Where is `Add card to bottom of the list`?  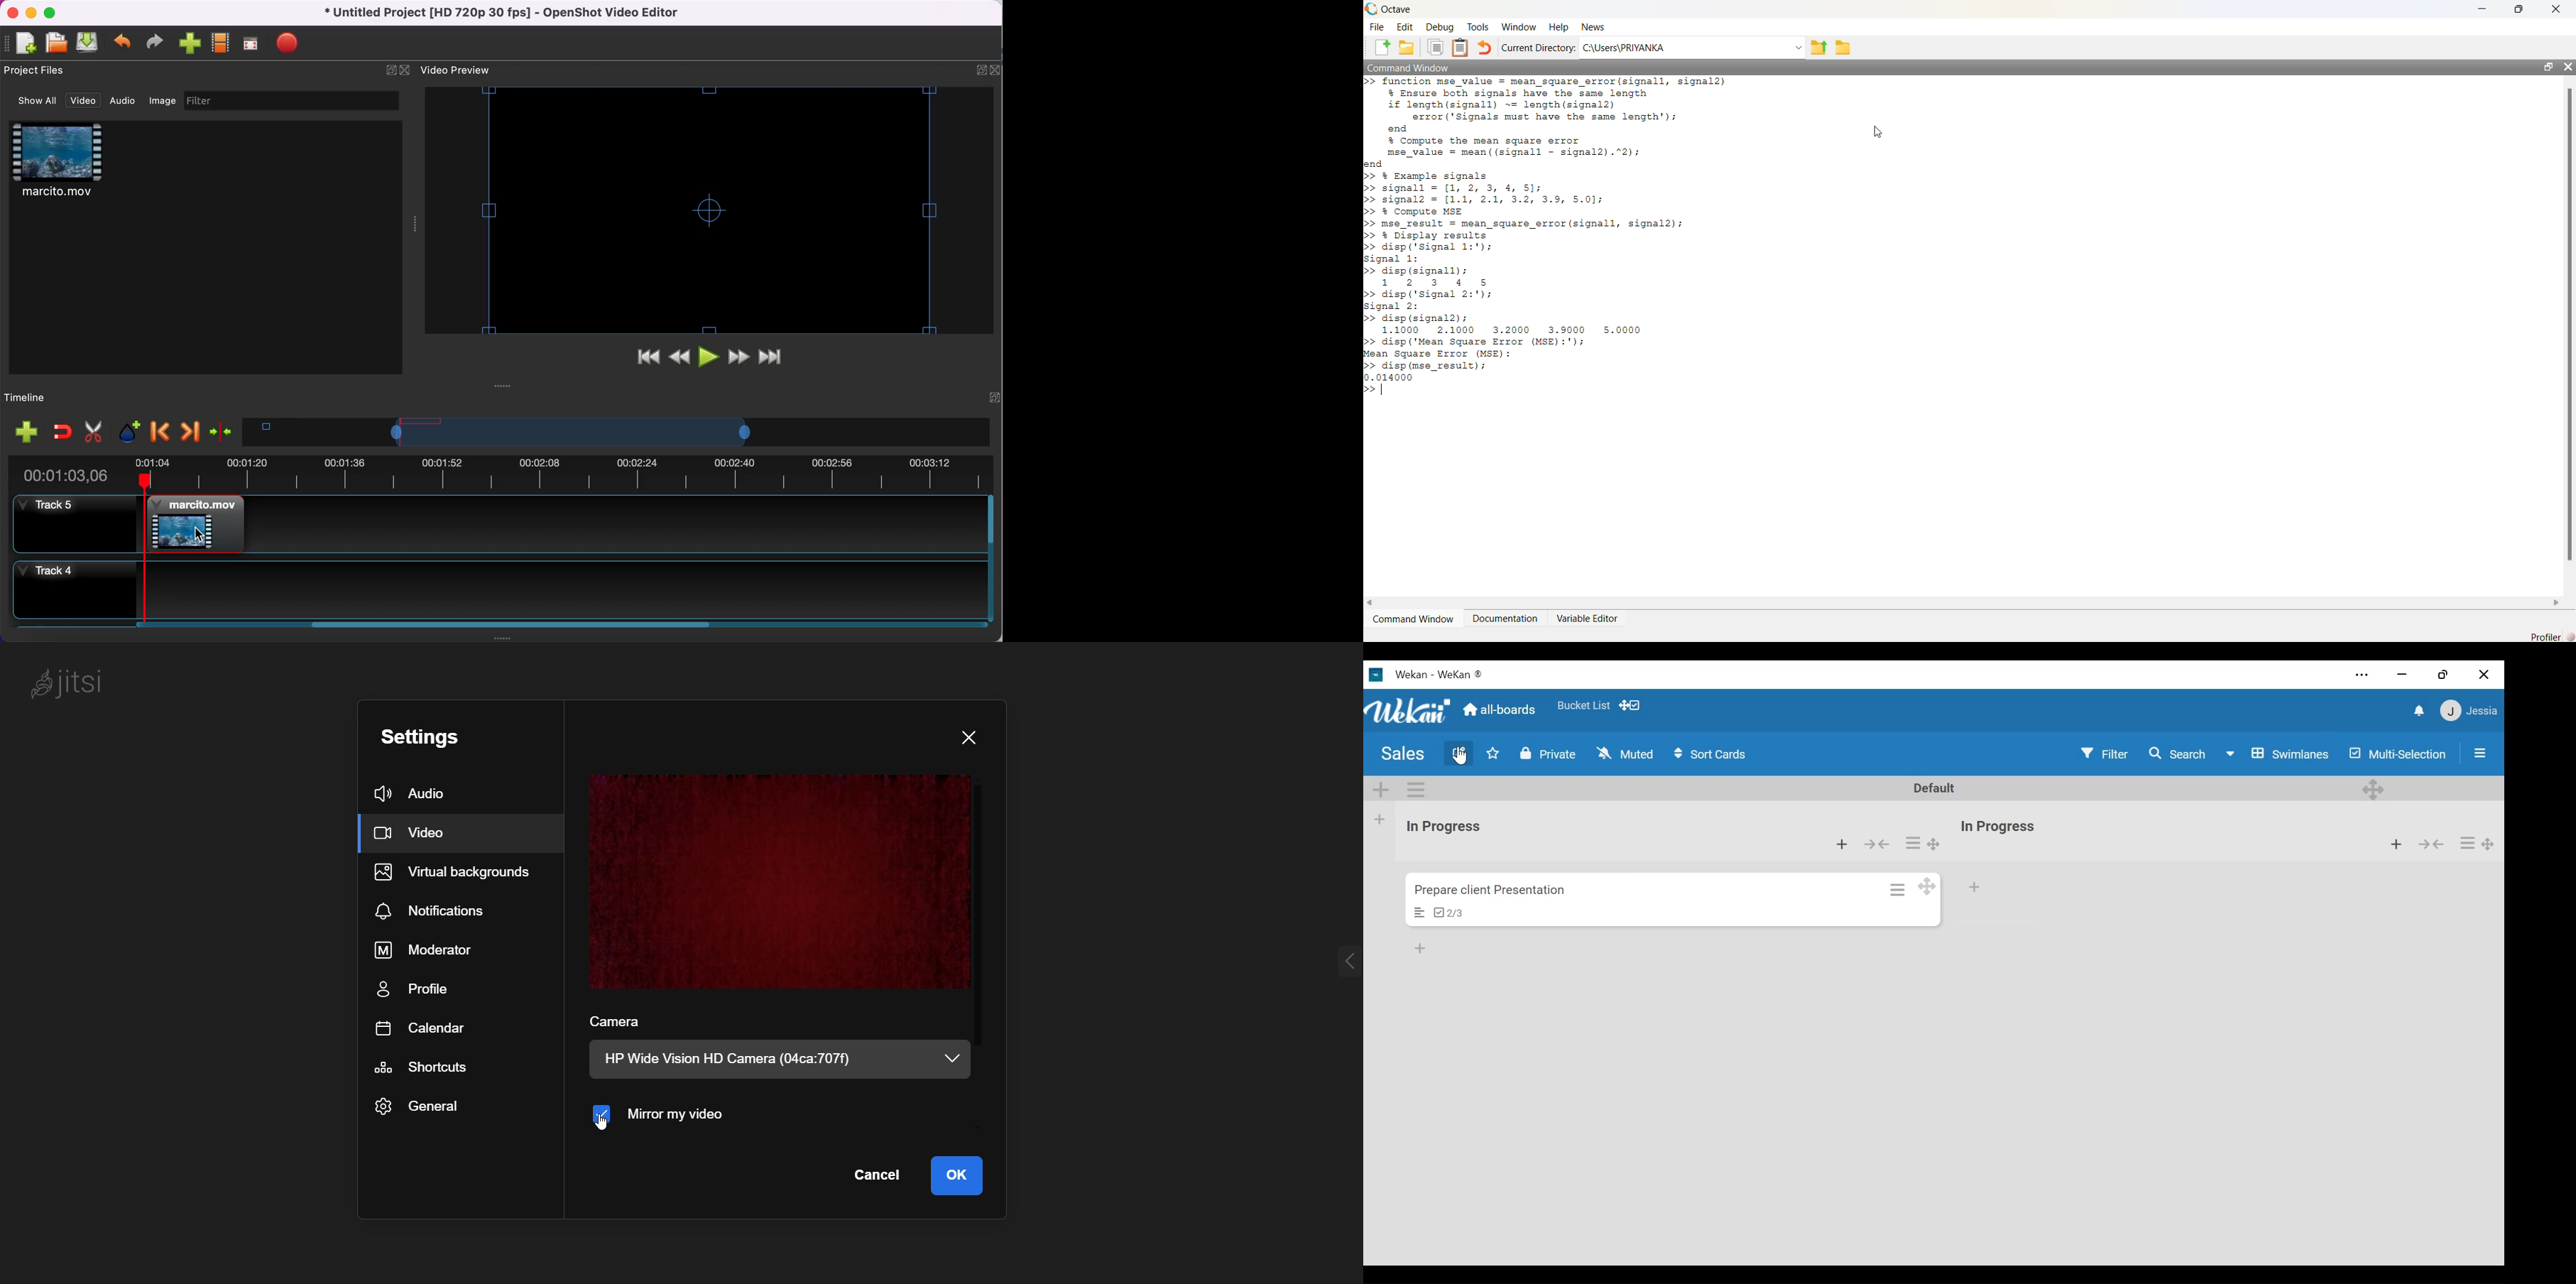
Add card to bottom of the list is located at coordinates (1422, 946).